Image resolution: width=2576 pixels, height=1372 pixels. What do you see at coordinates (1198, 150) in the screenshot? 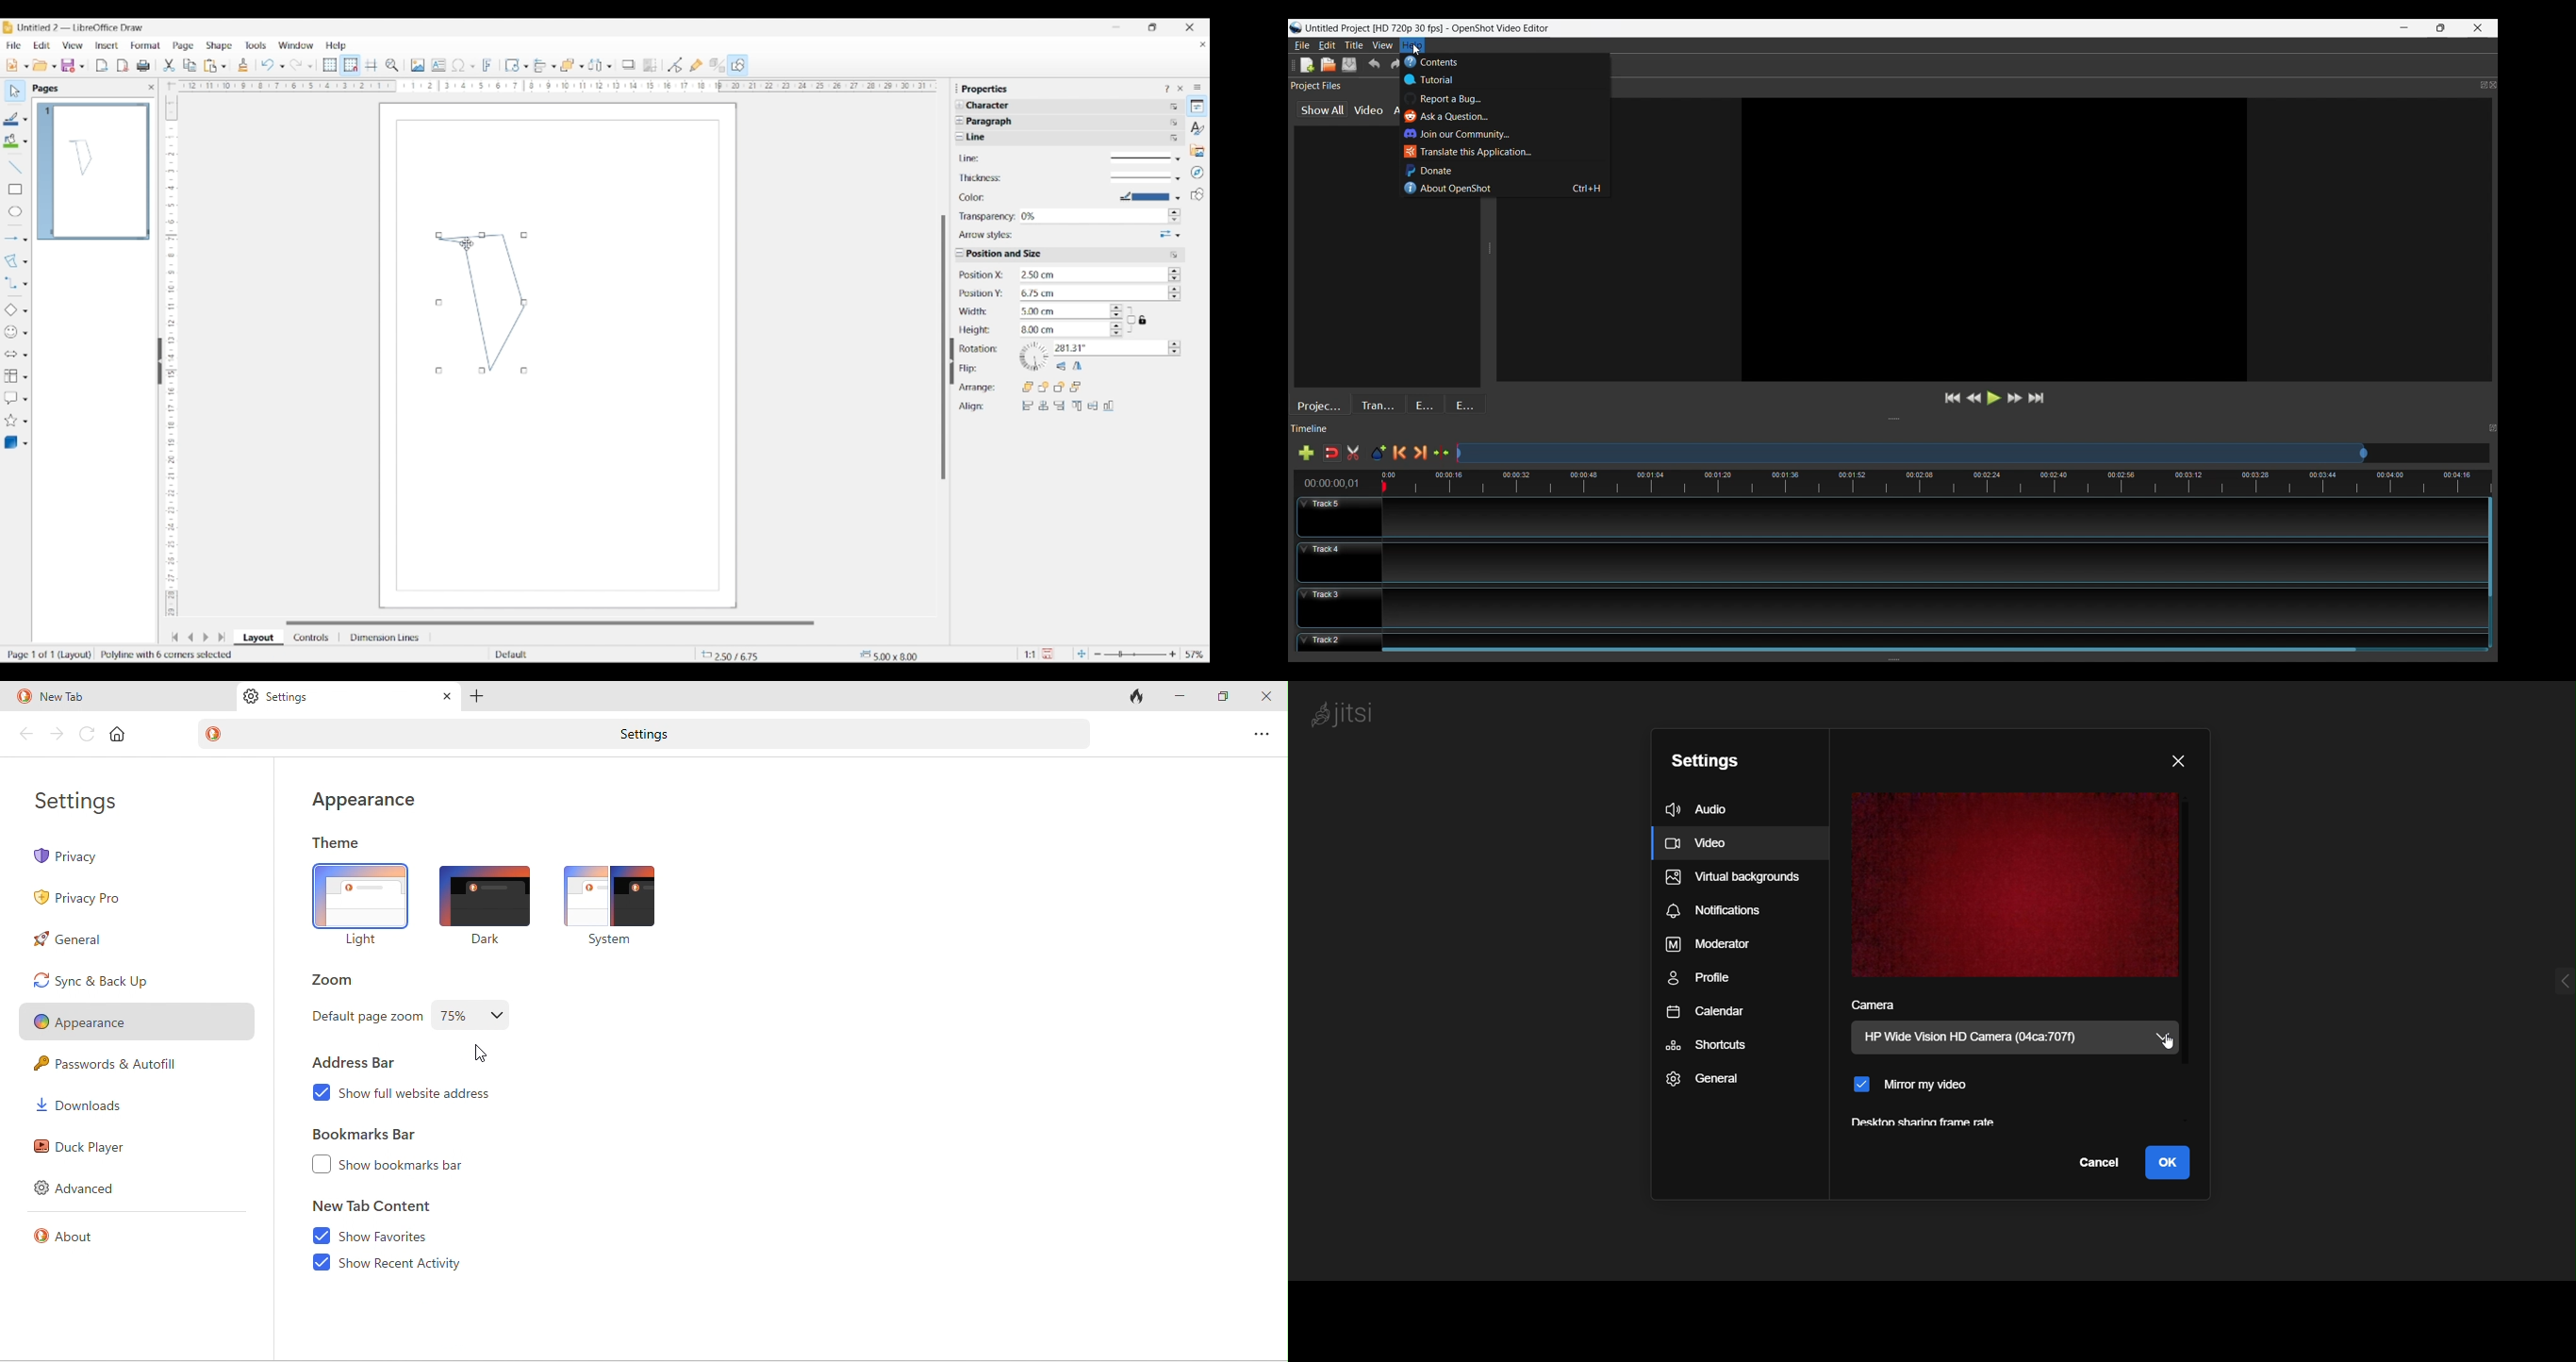
I see `Gallery` at bounding box center [1198, 150].